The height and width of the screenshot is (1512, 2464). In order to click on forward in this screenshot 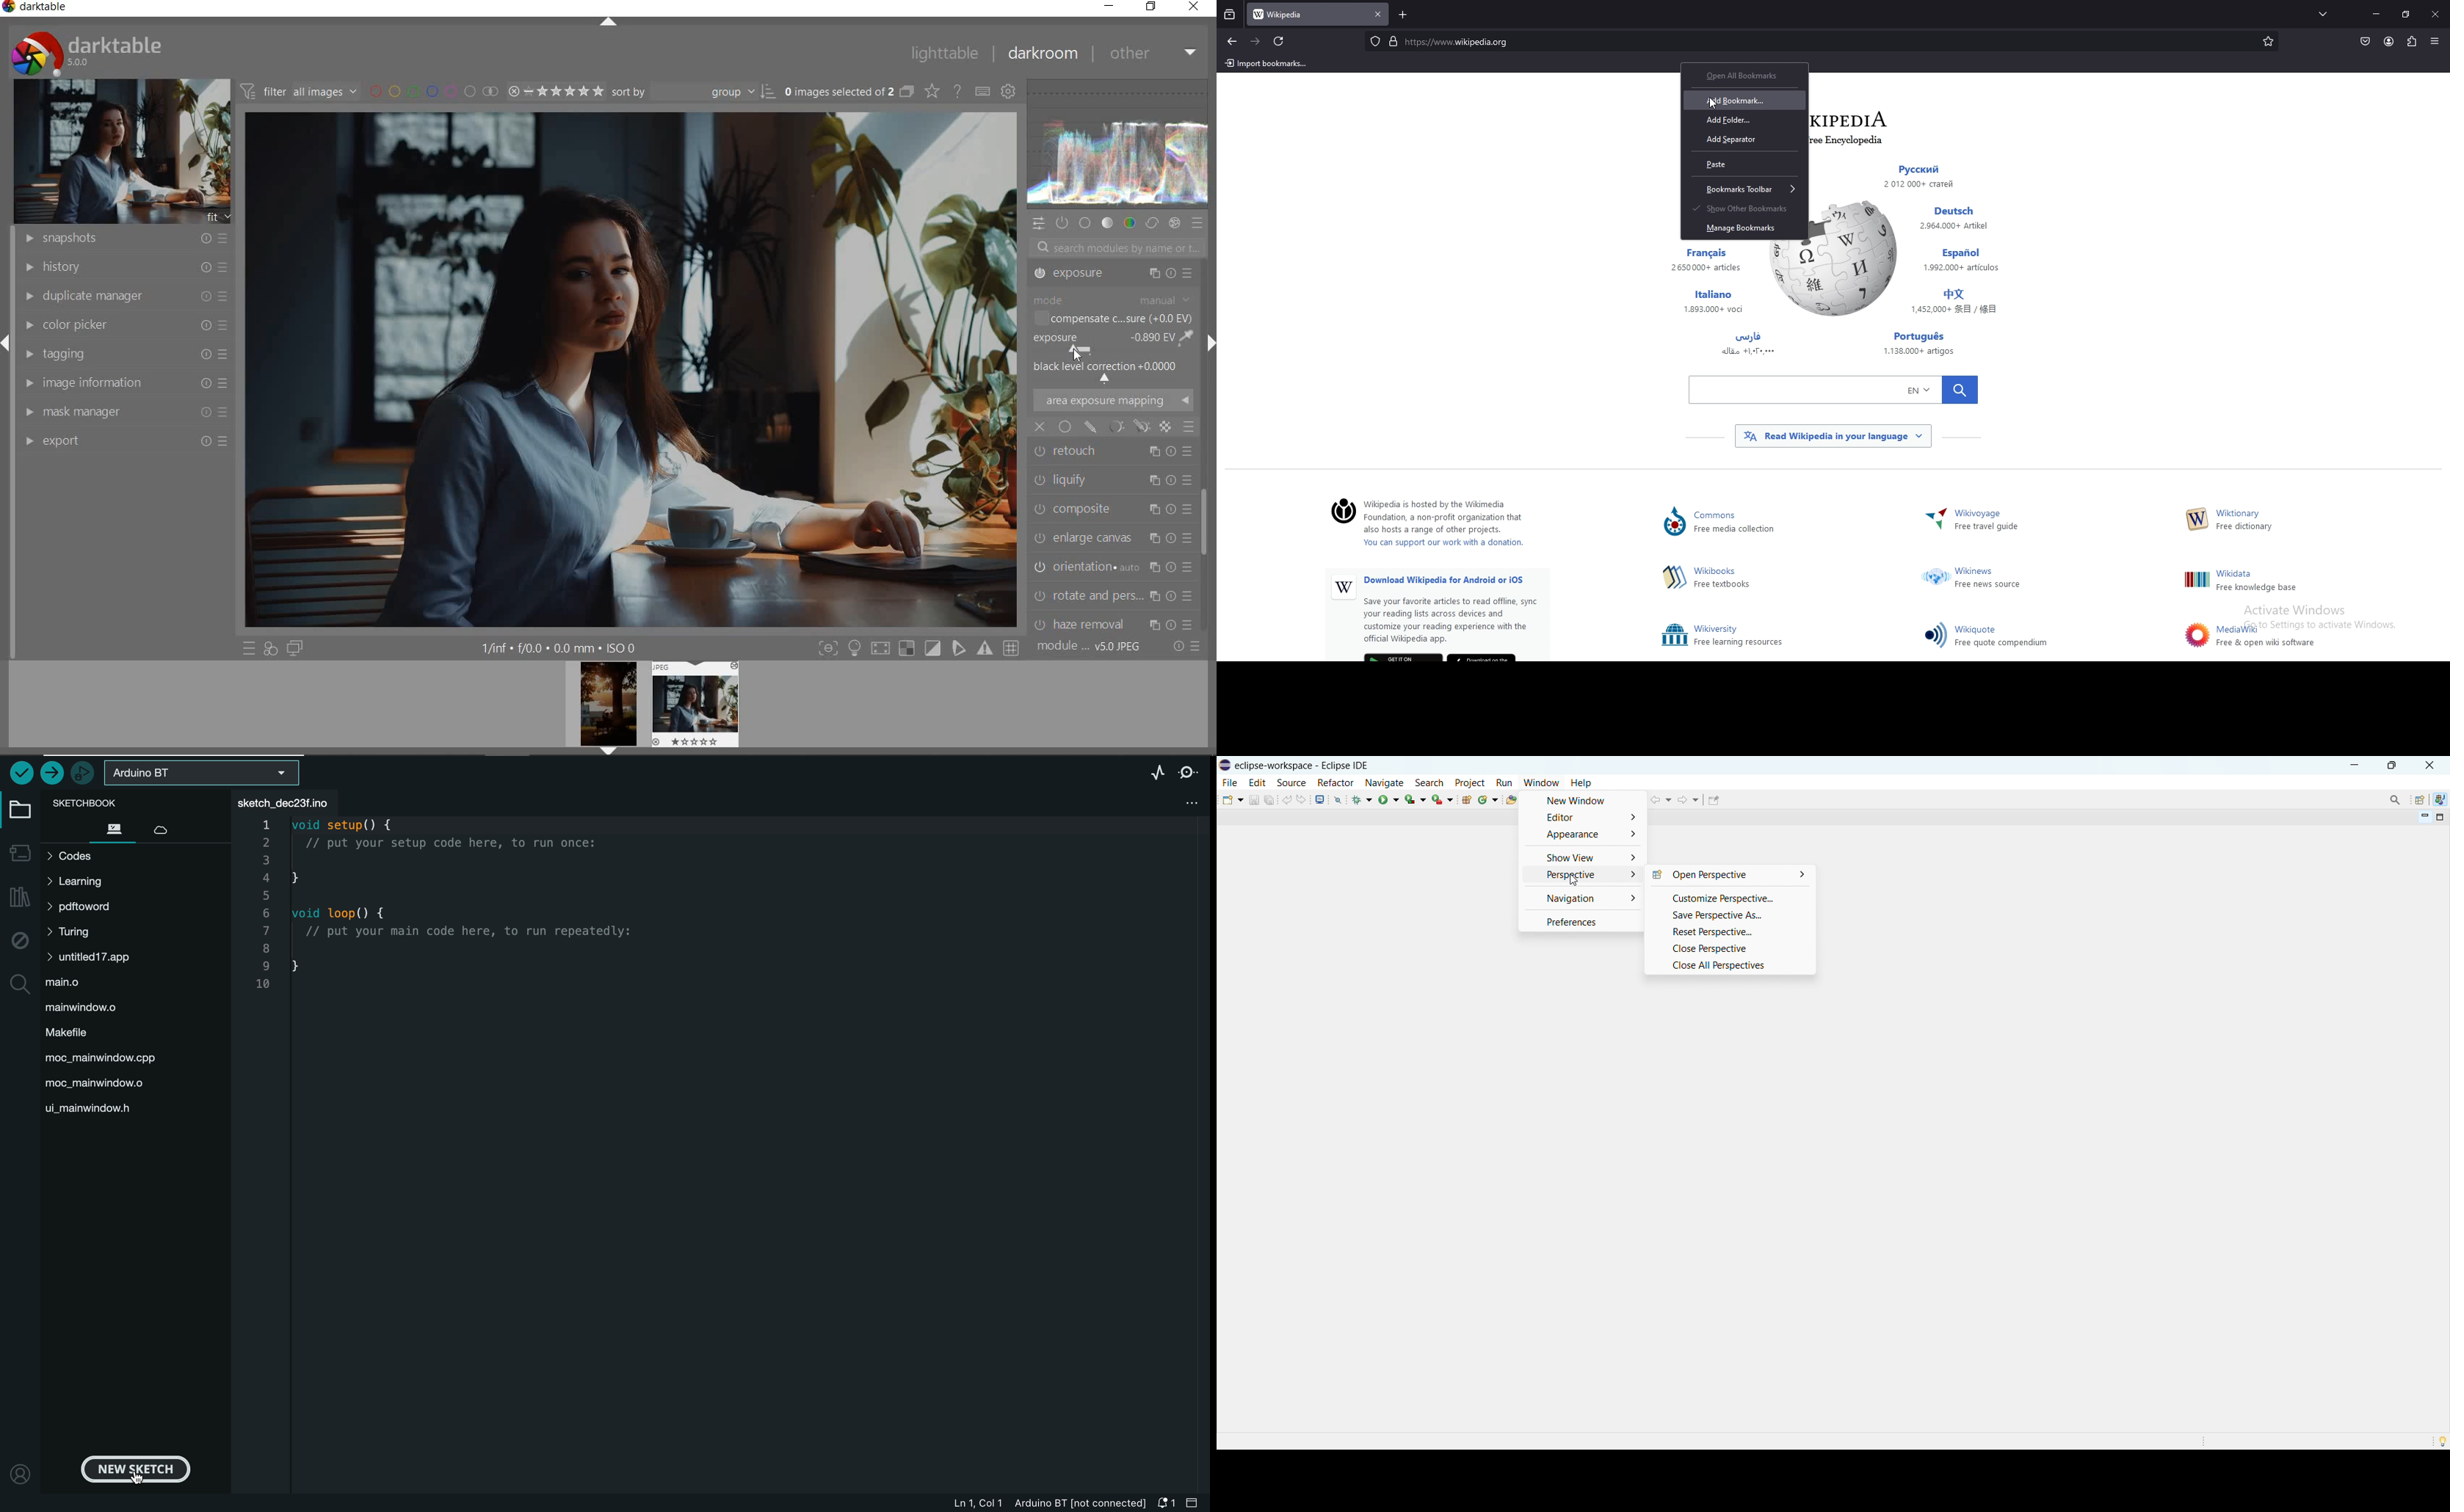, I will do `click(1256, 42)`.